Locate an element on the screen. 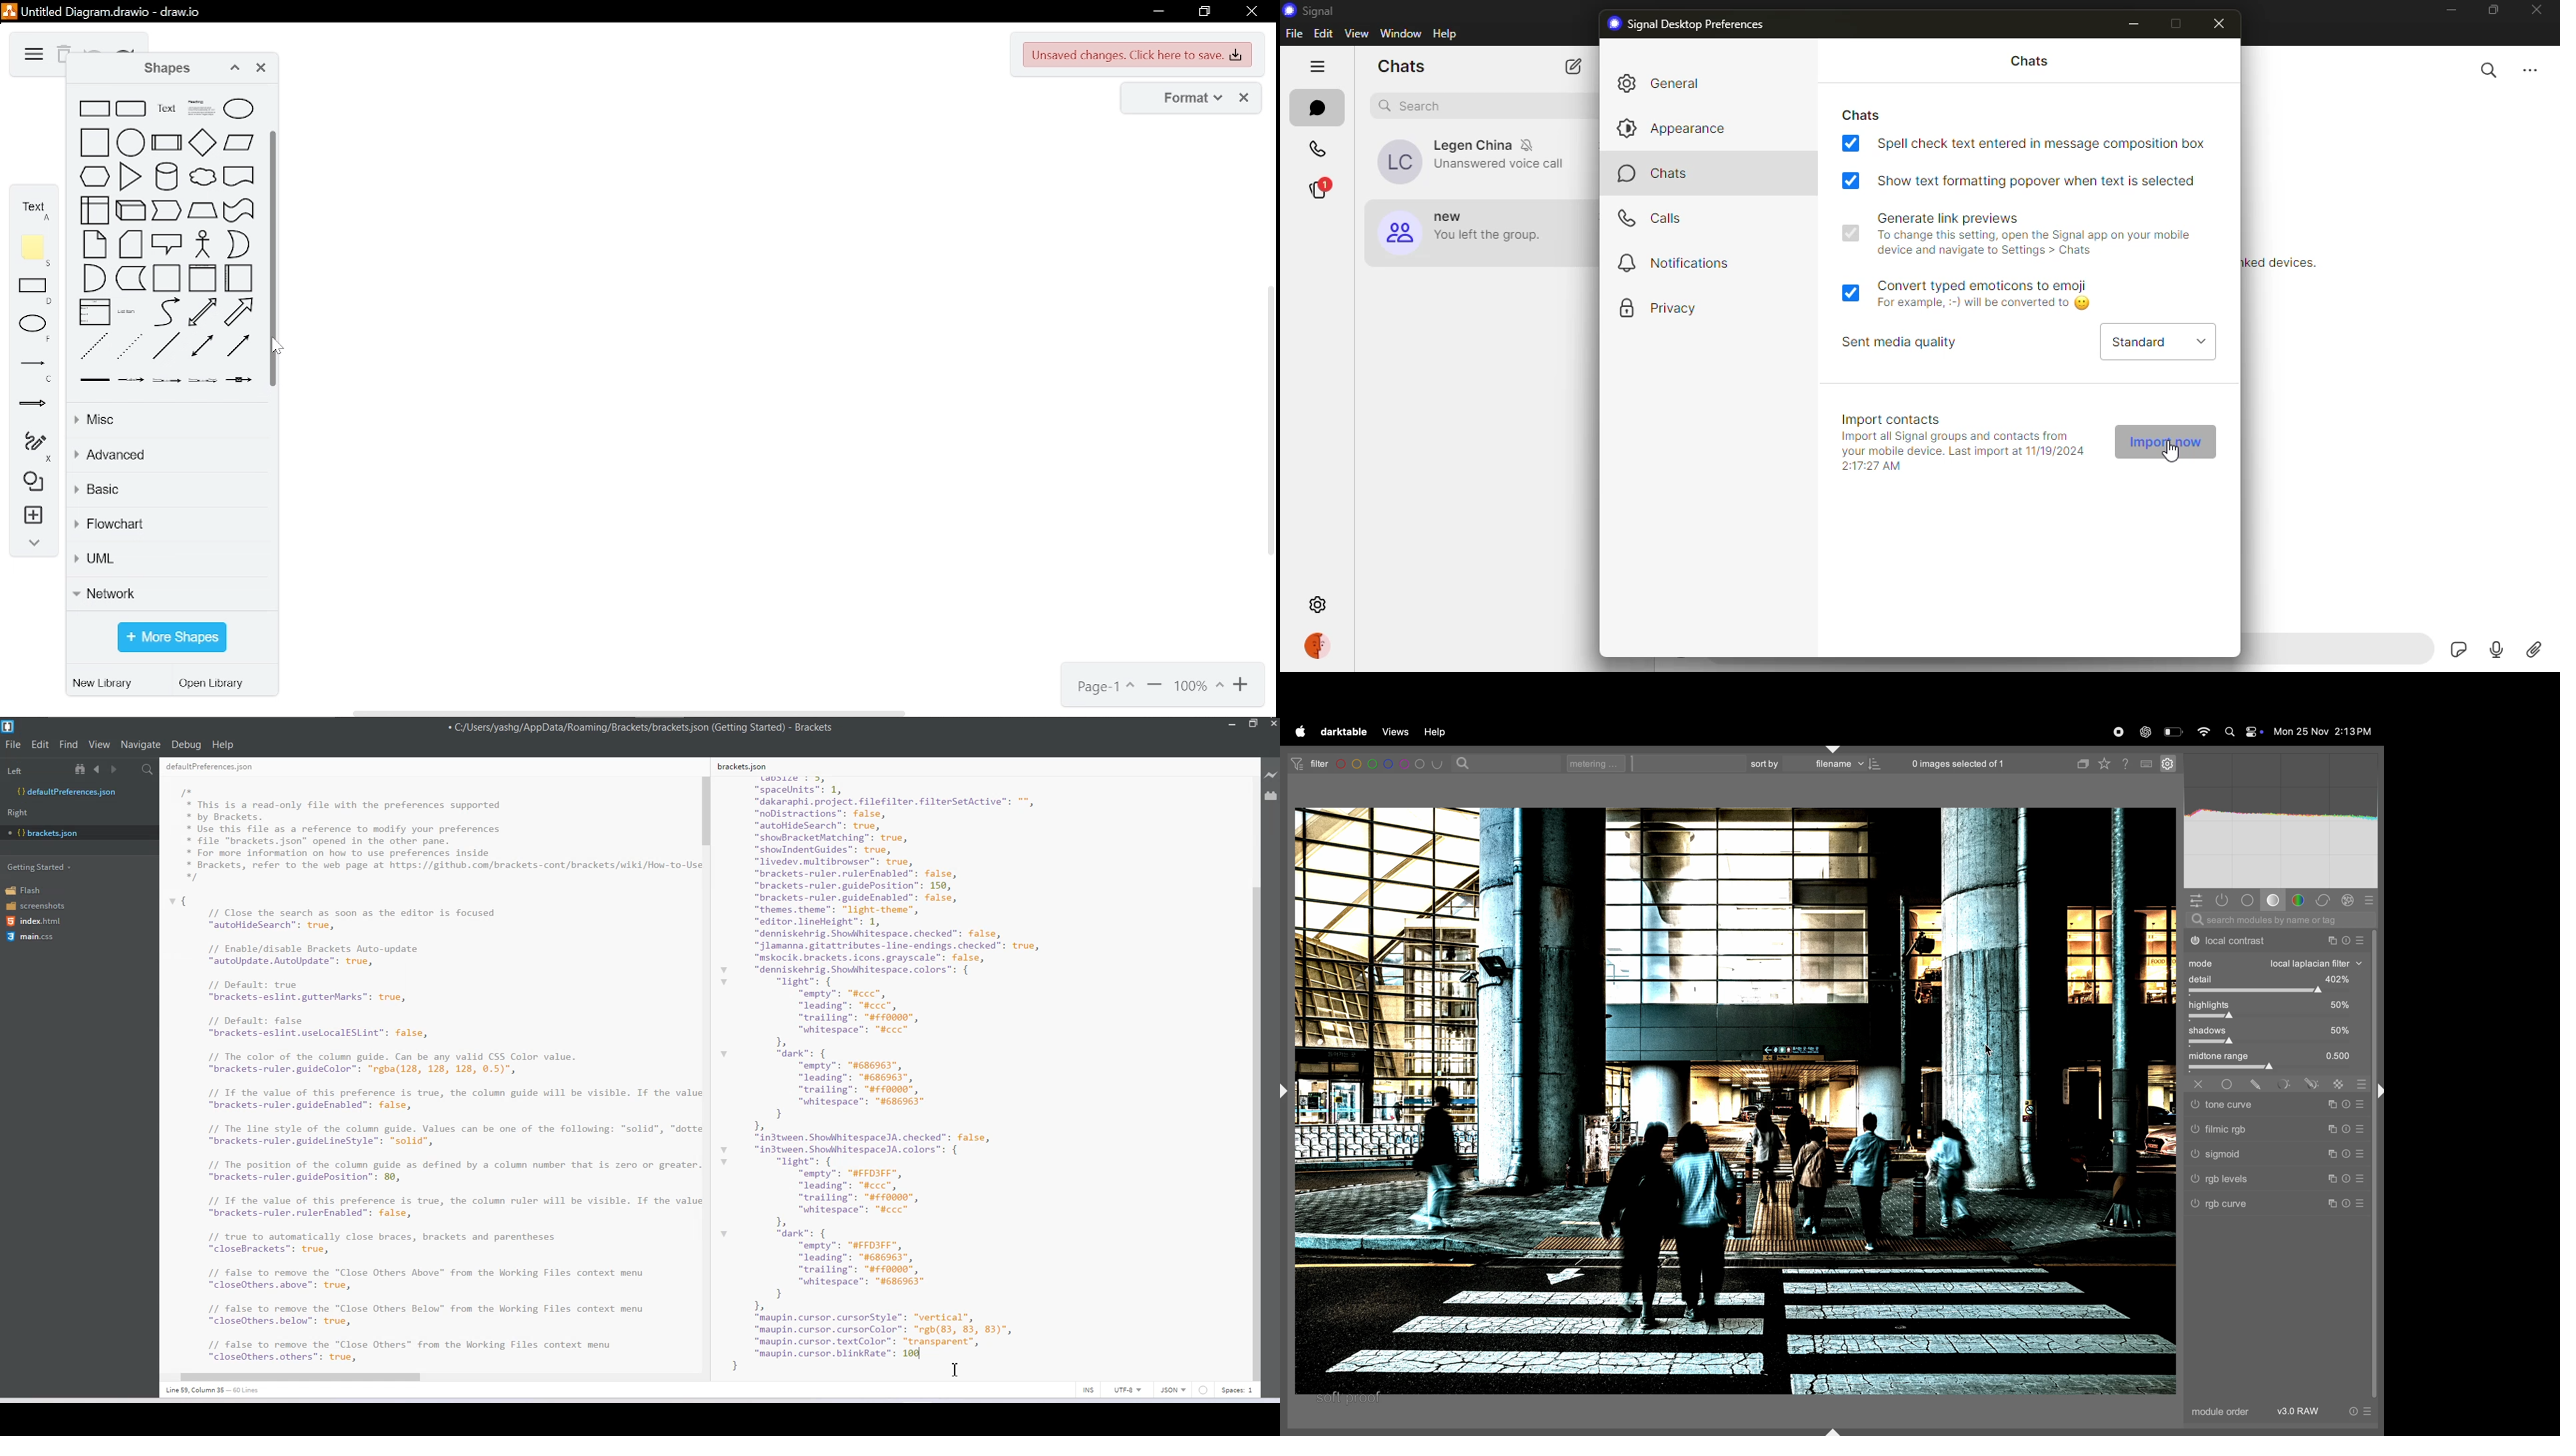  Line 36, Column 13- 60 lines is located at coordinates (219, 1391).